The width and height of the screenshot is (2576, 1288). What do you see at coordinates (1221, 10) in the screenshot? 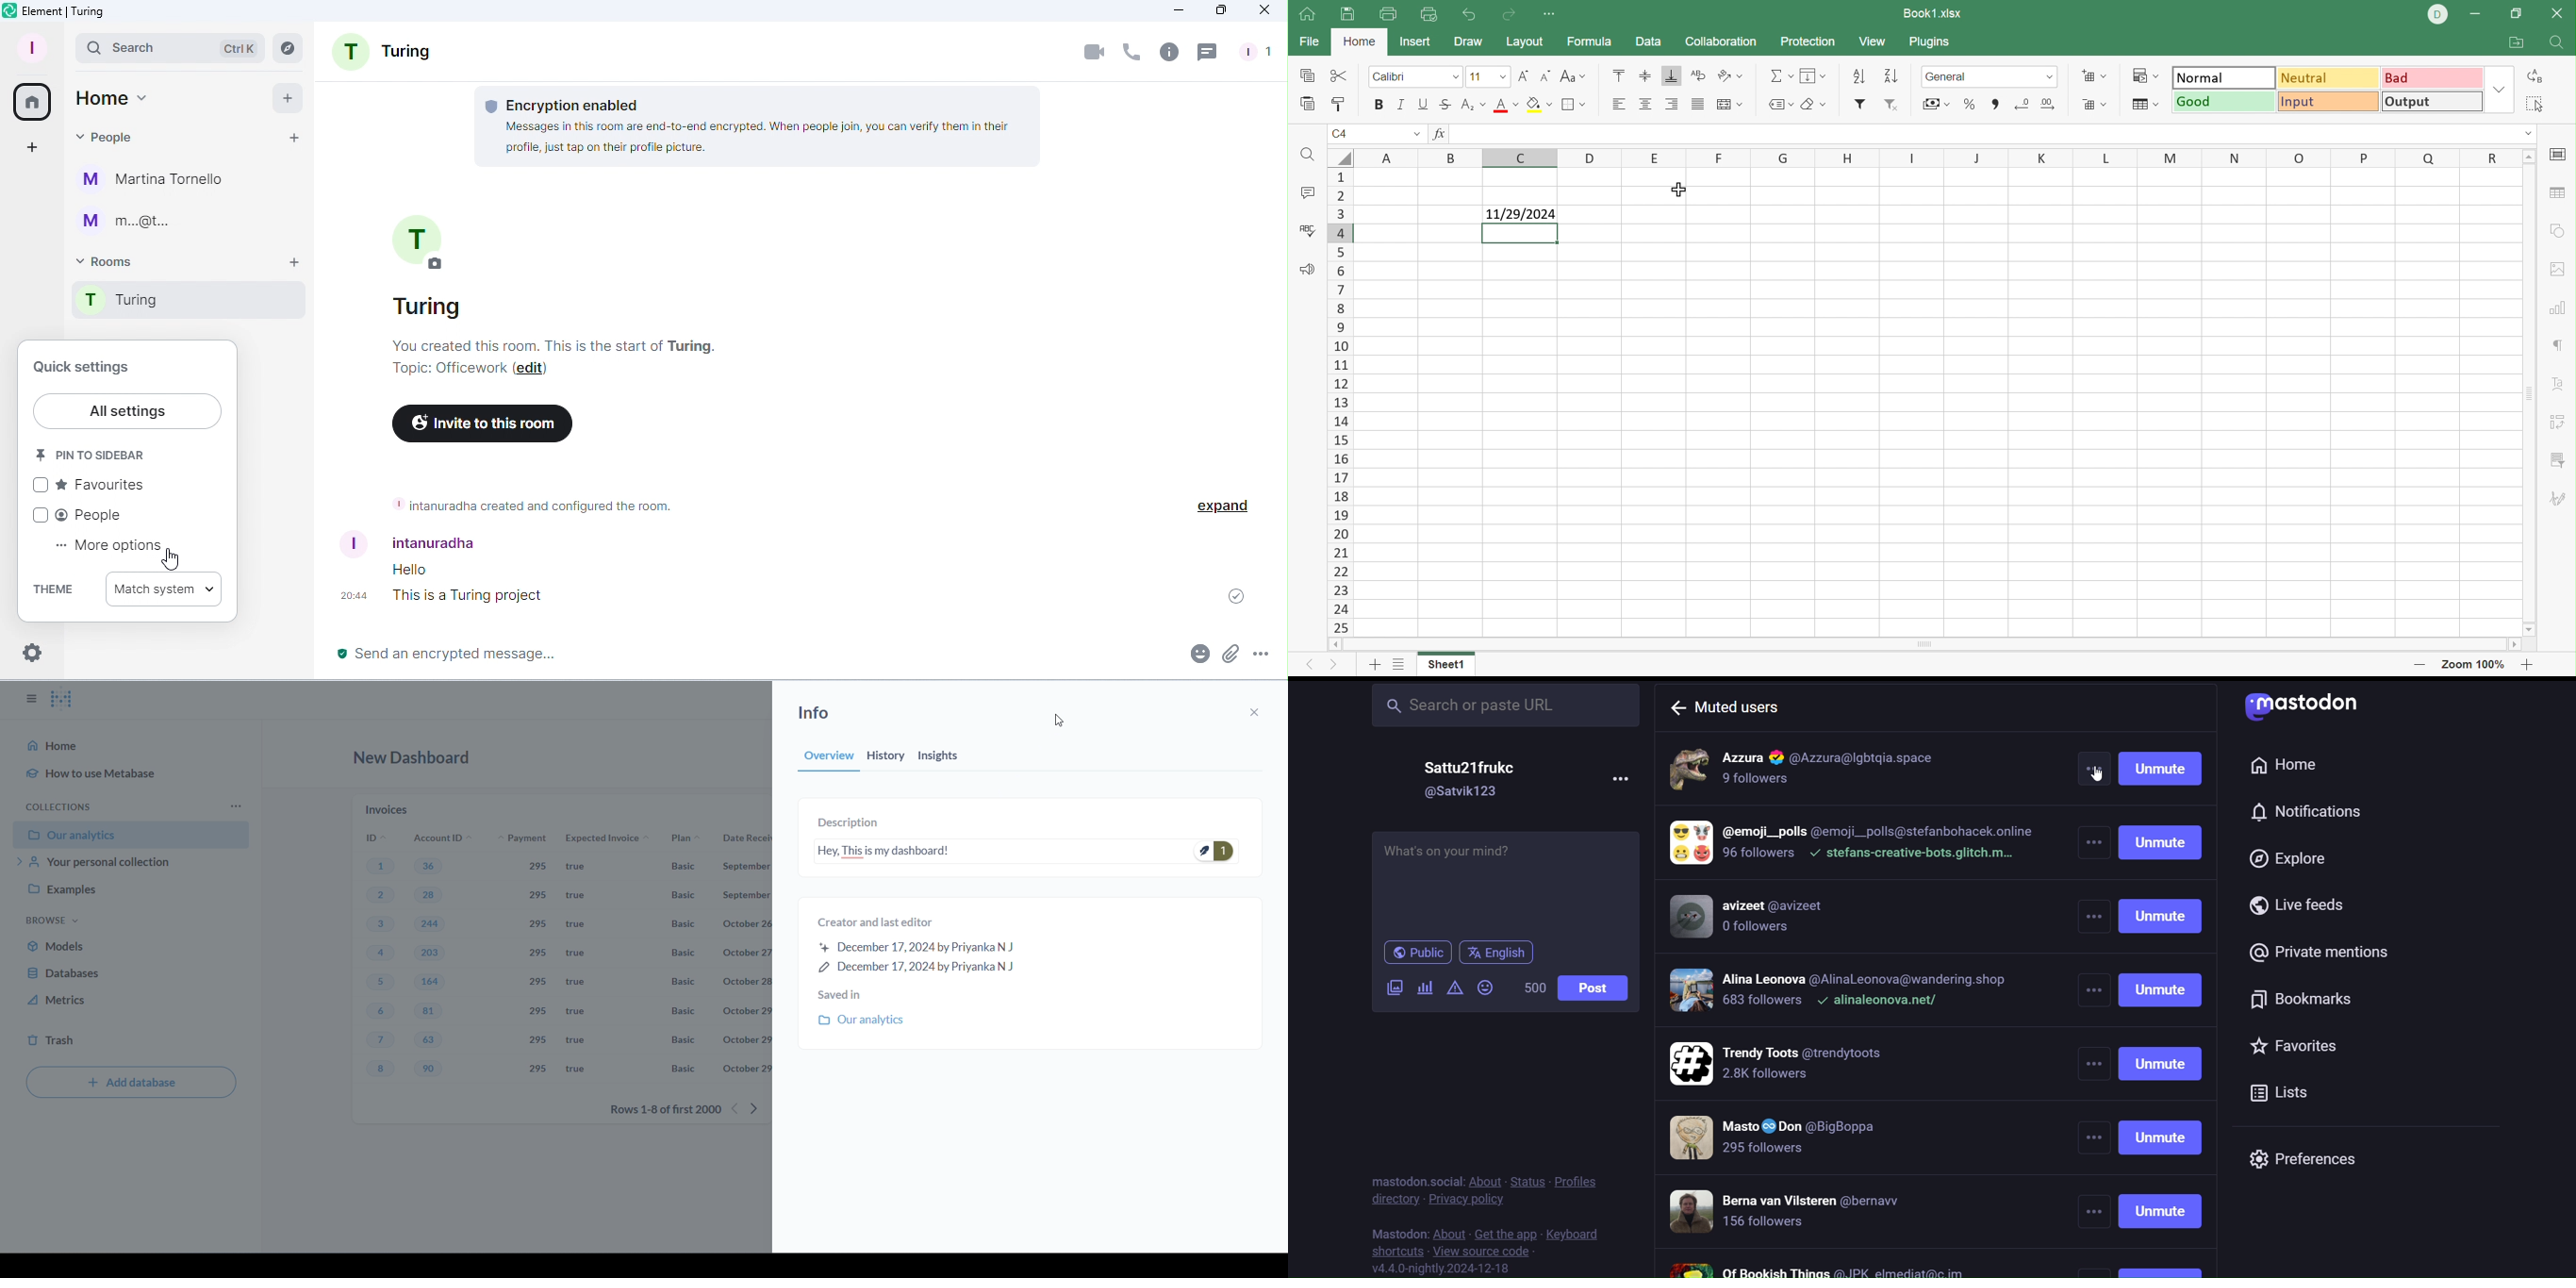
I see `Maximize` at bounding box center [1221, 10].